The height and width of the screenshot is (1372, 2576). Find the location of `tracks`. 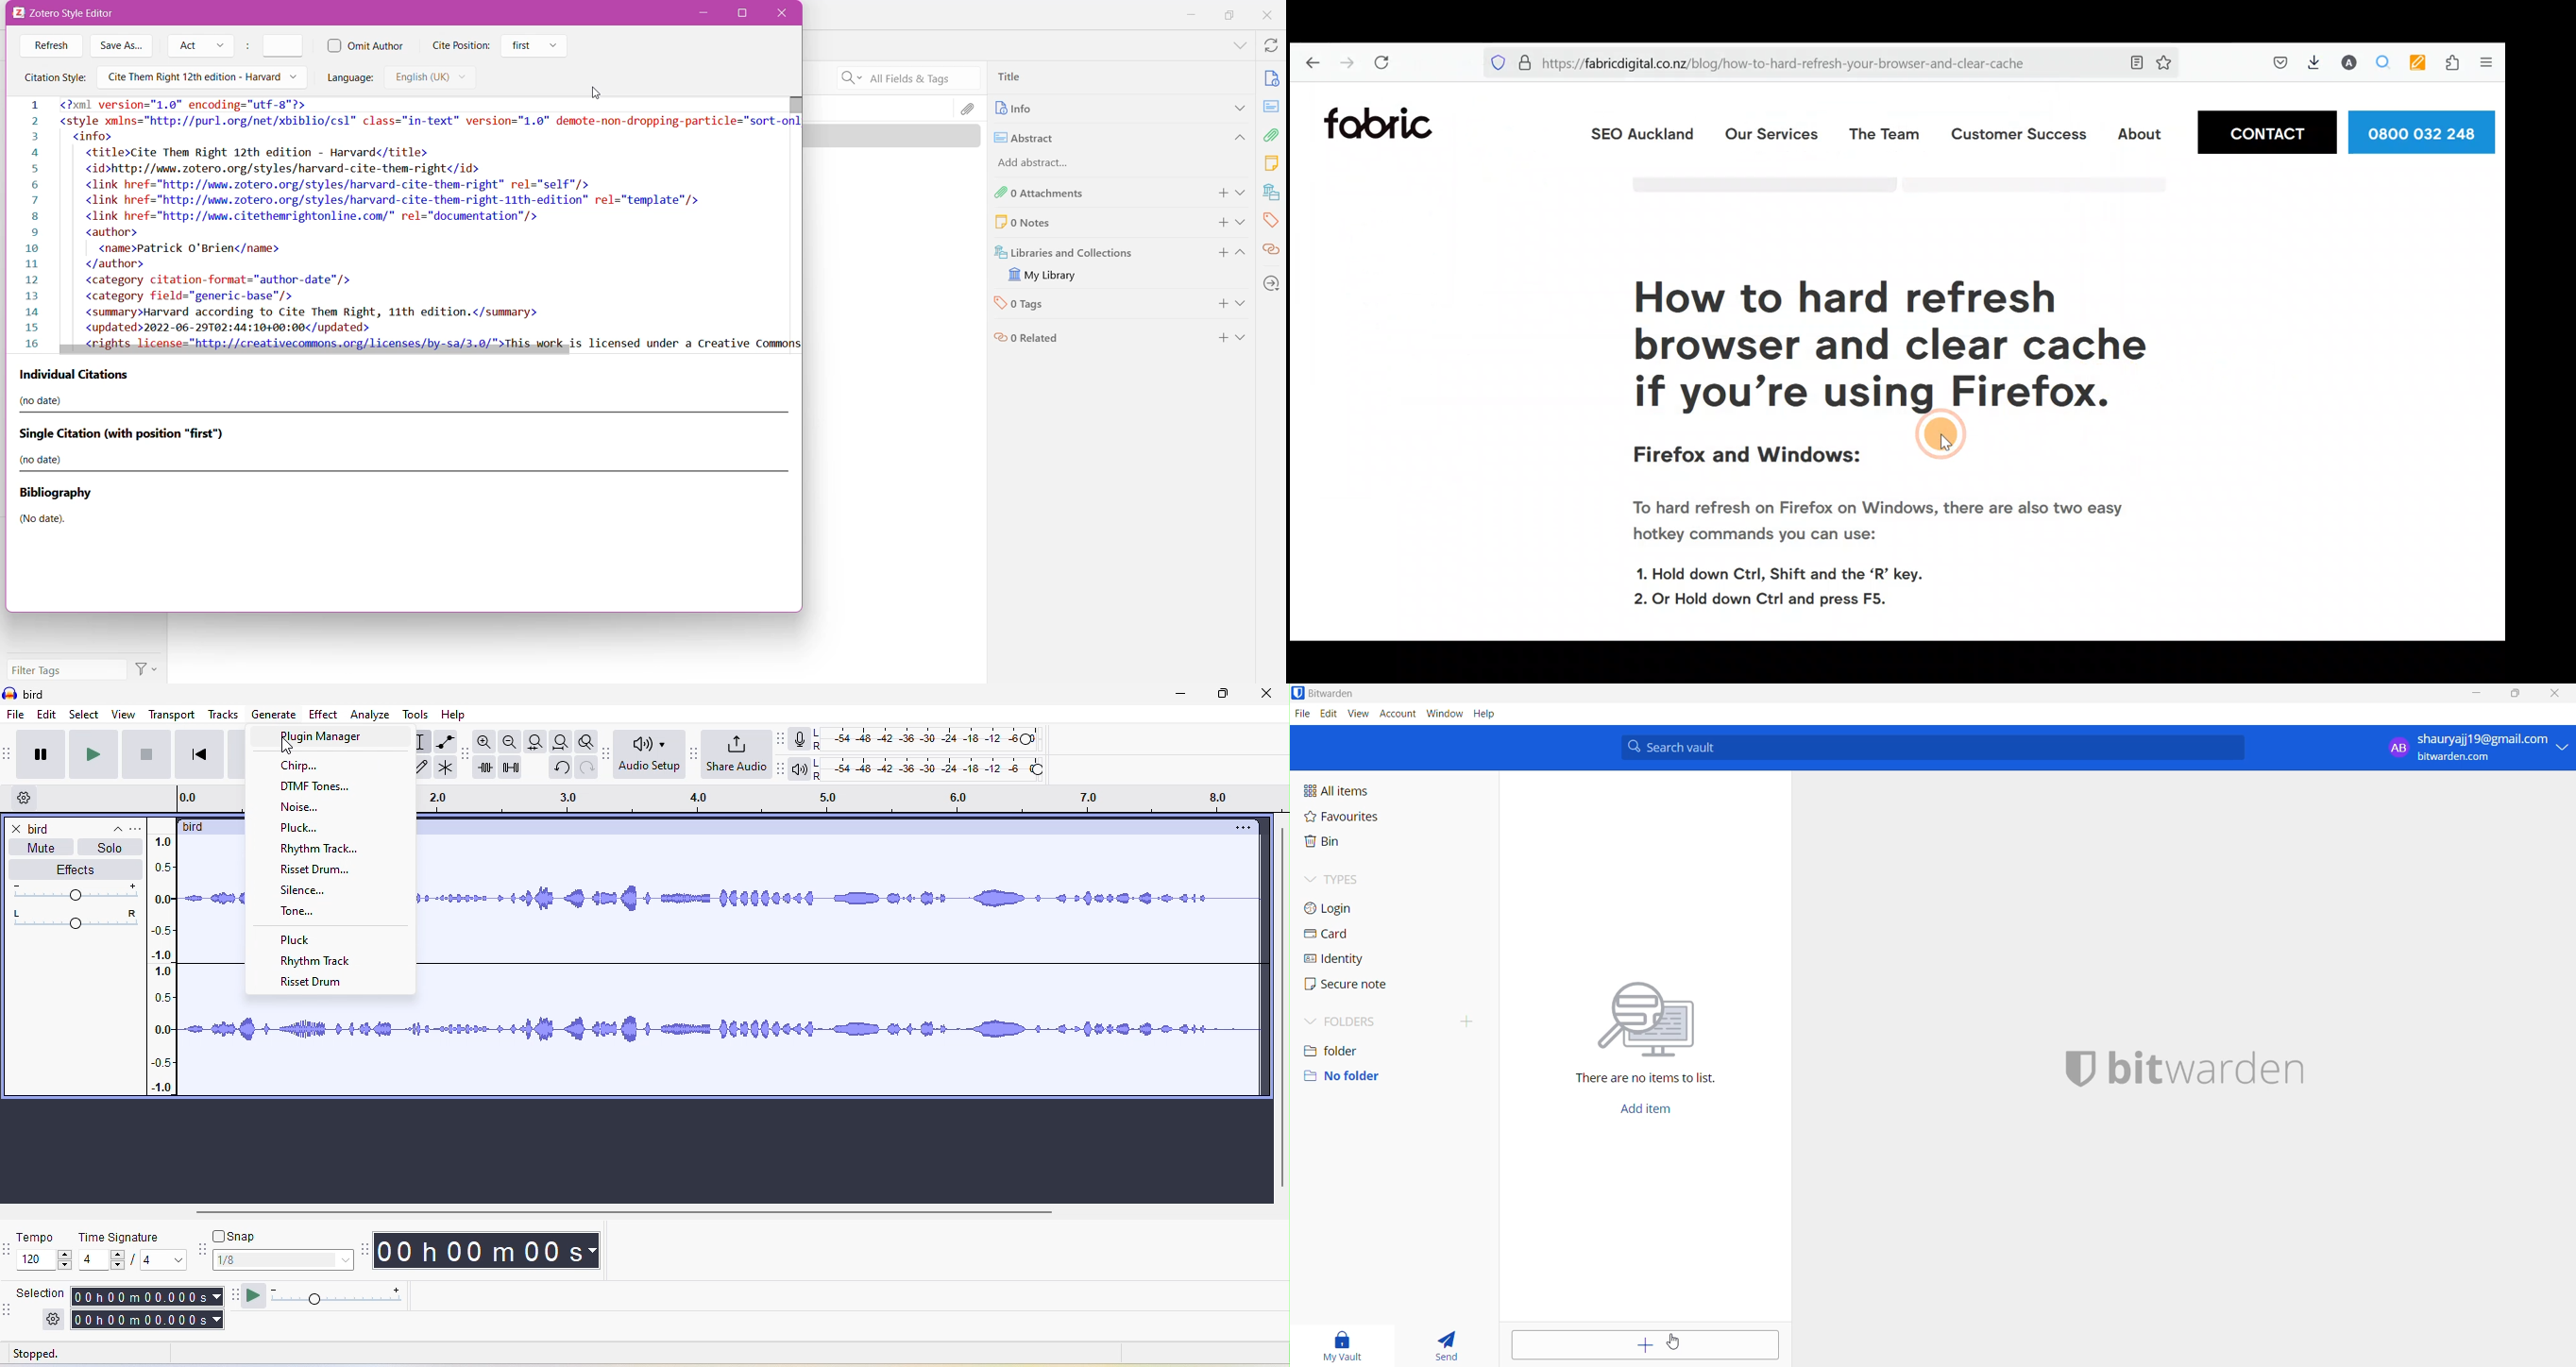

tracks is located at coordinates (224, 716).